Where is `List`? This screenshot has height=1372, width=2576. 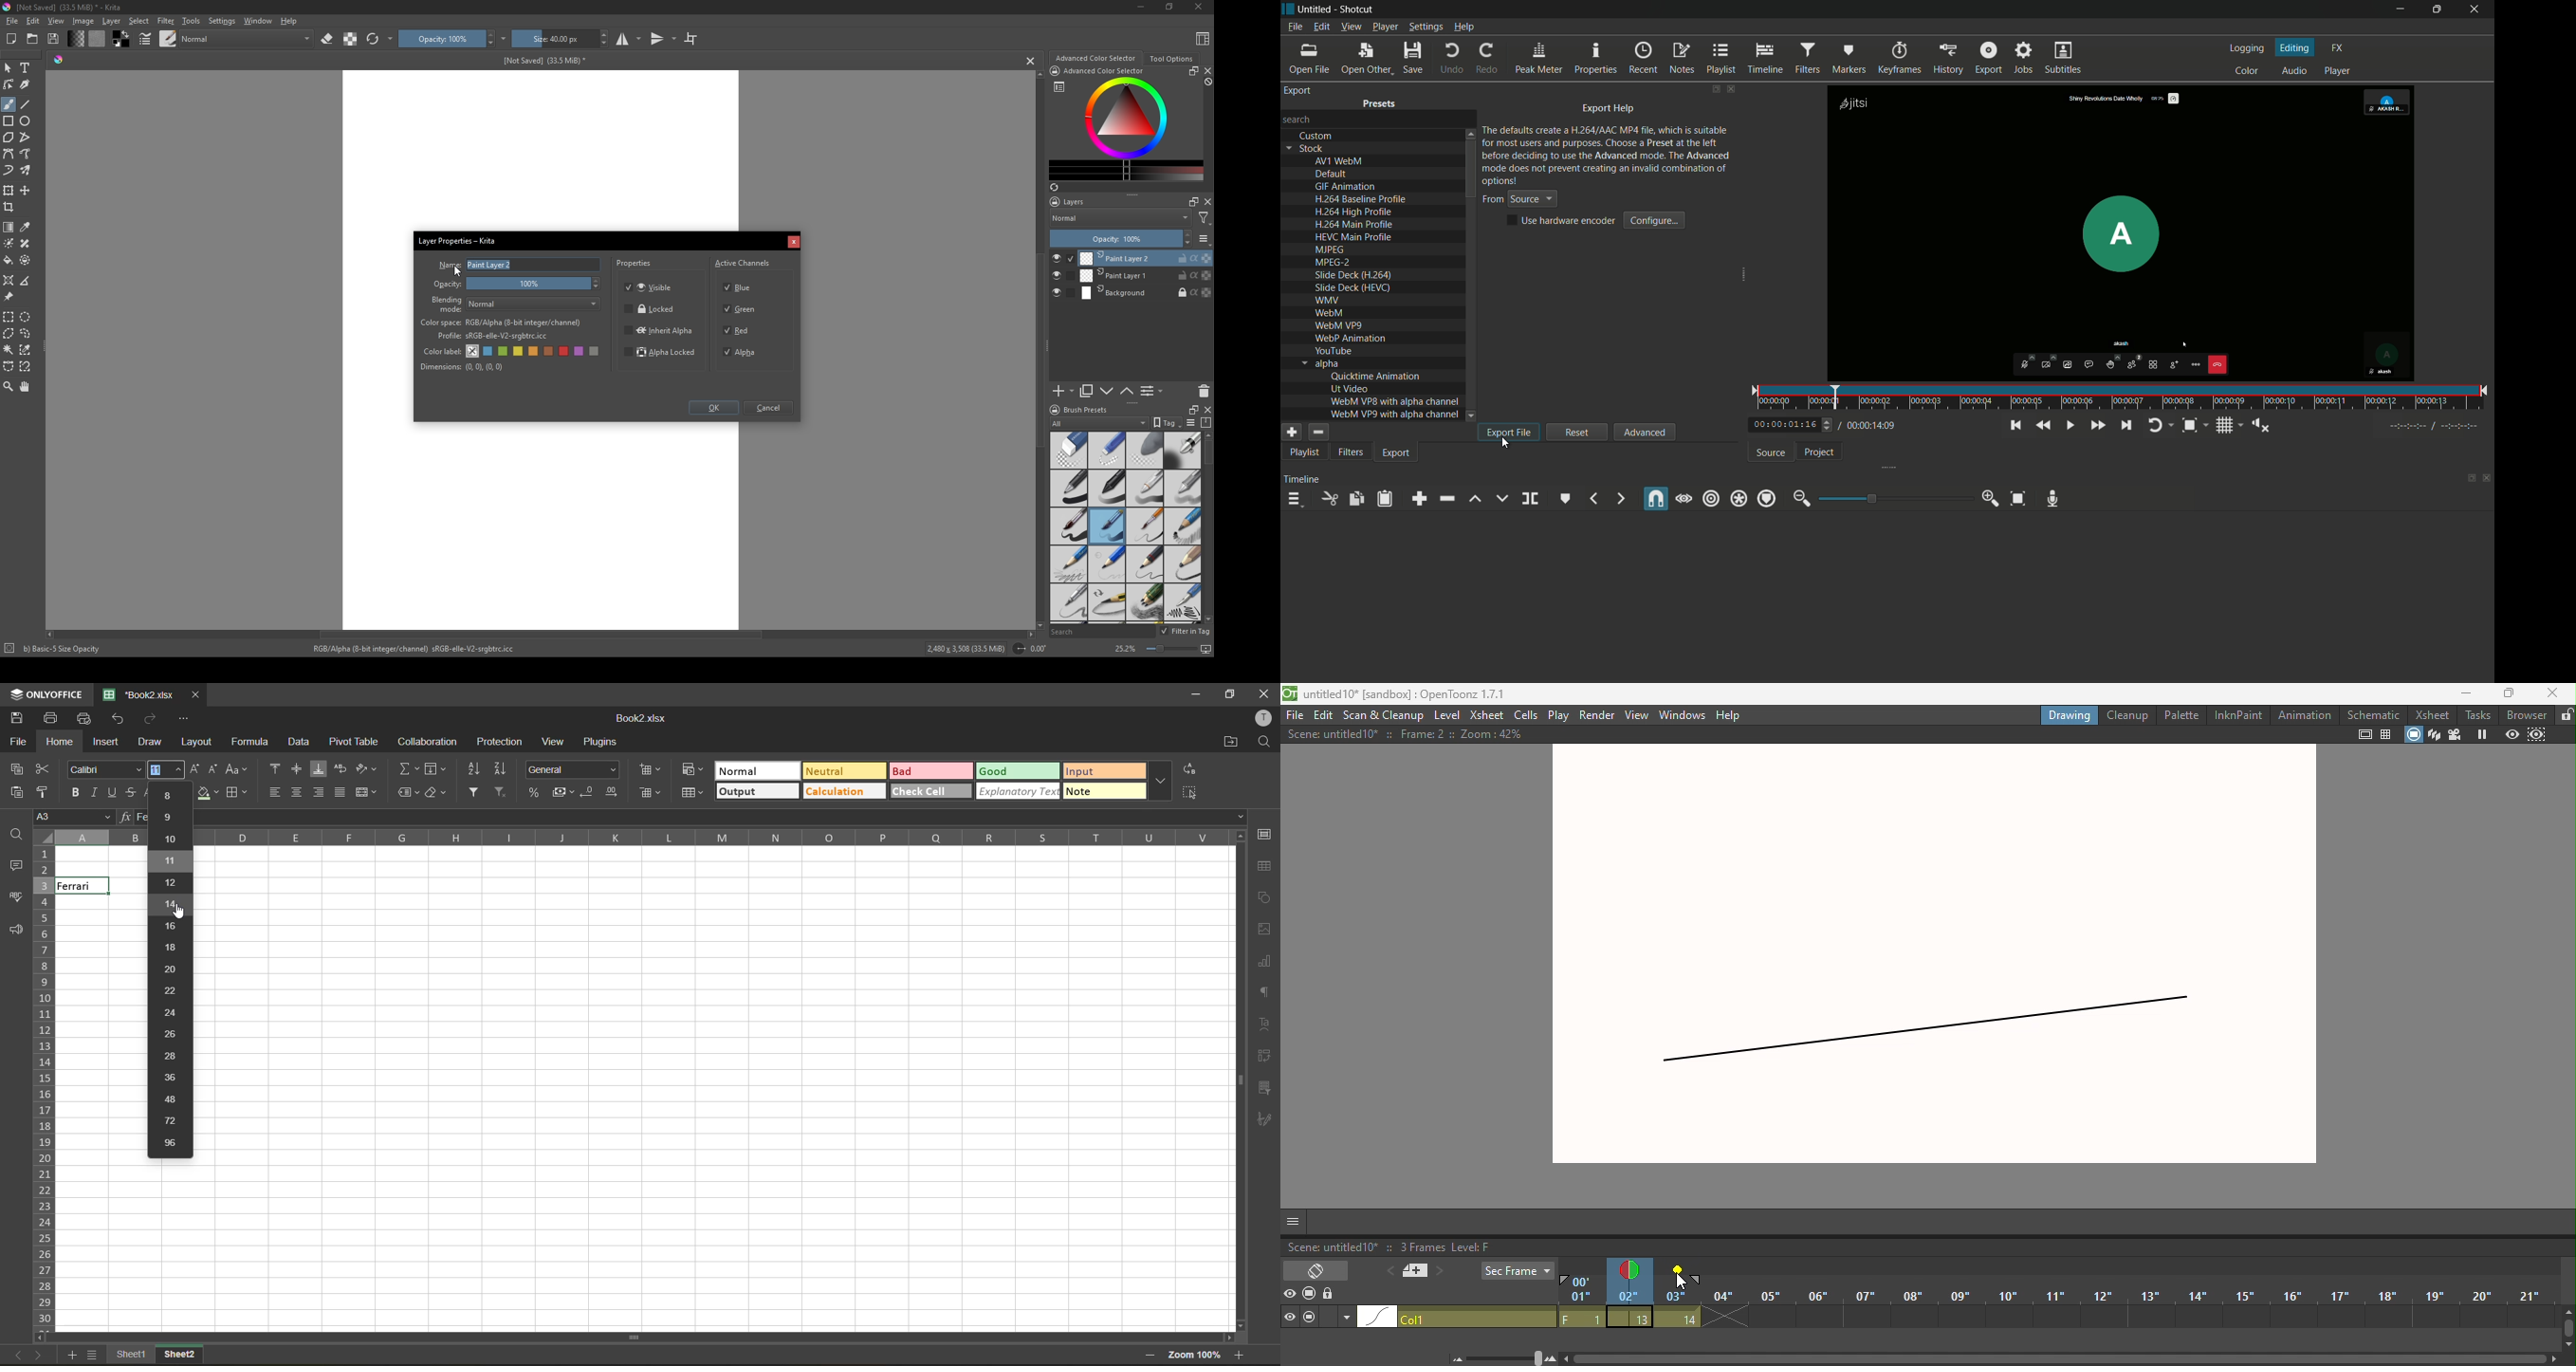 List is located at coordinates (1154, 391).